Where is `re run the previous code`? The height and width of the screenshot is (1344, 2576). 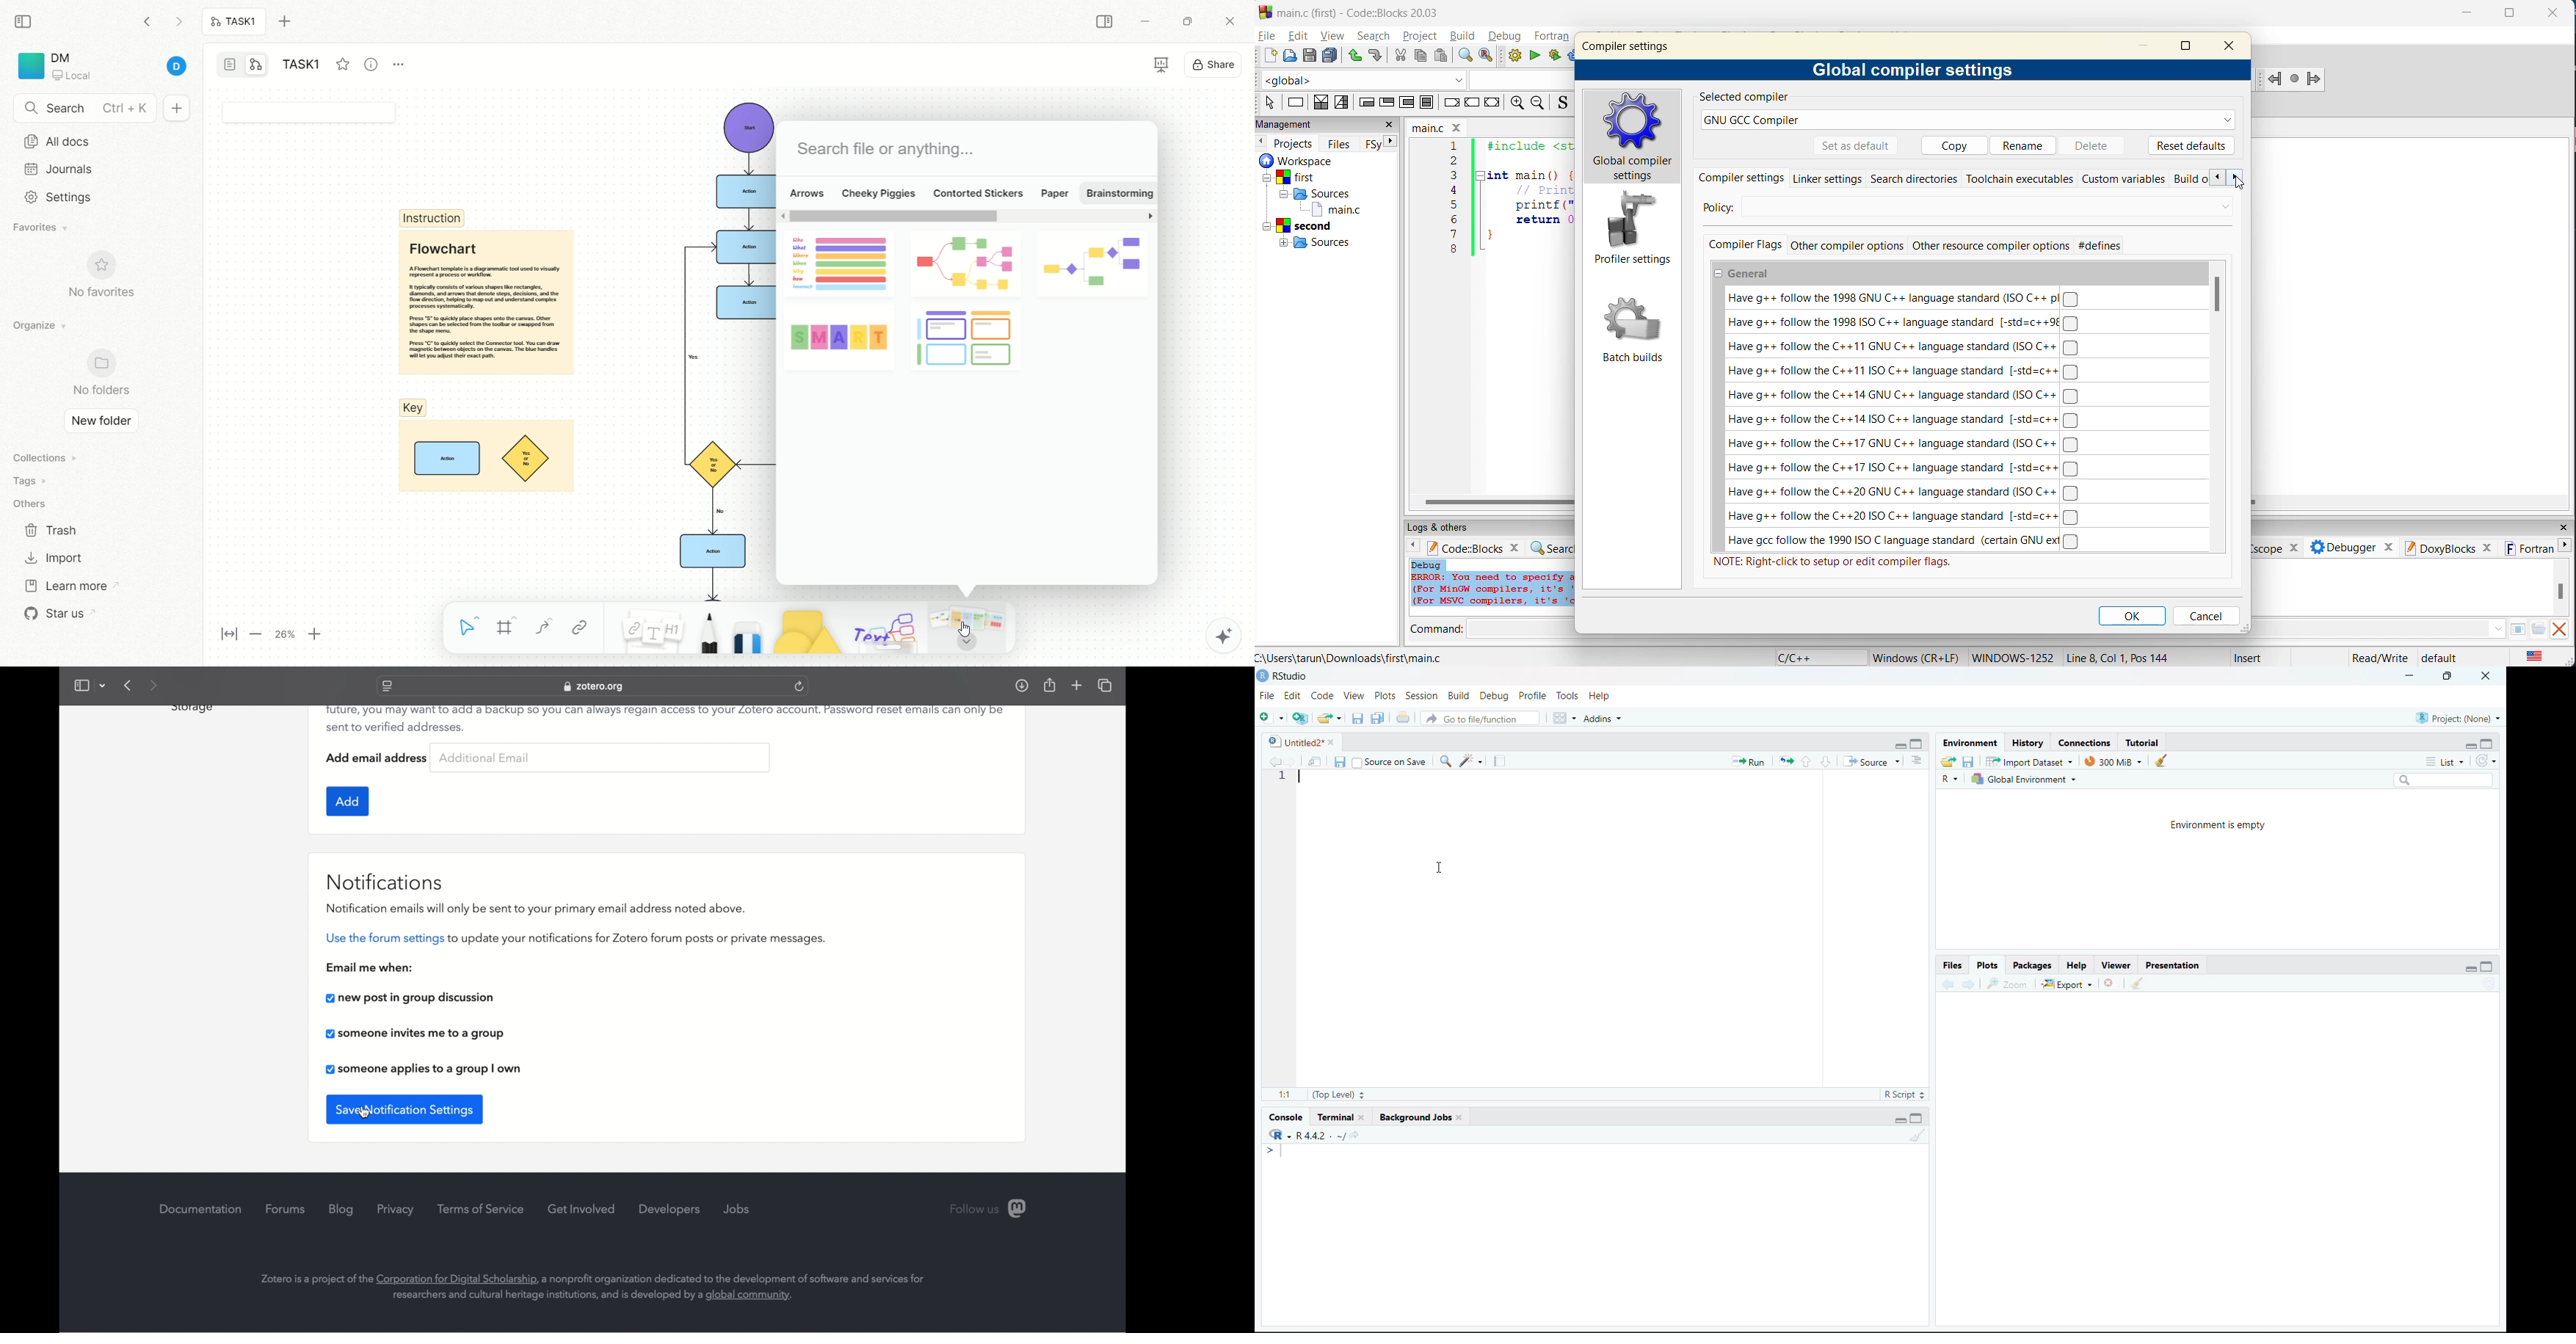 re run the previous code is located at coordinates (1785, 762).